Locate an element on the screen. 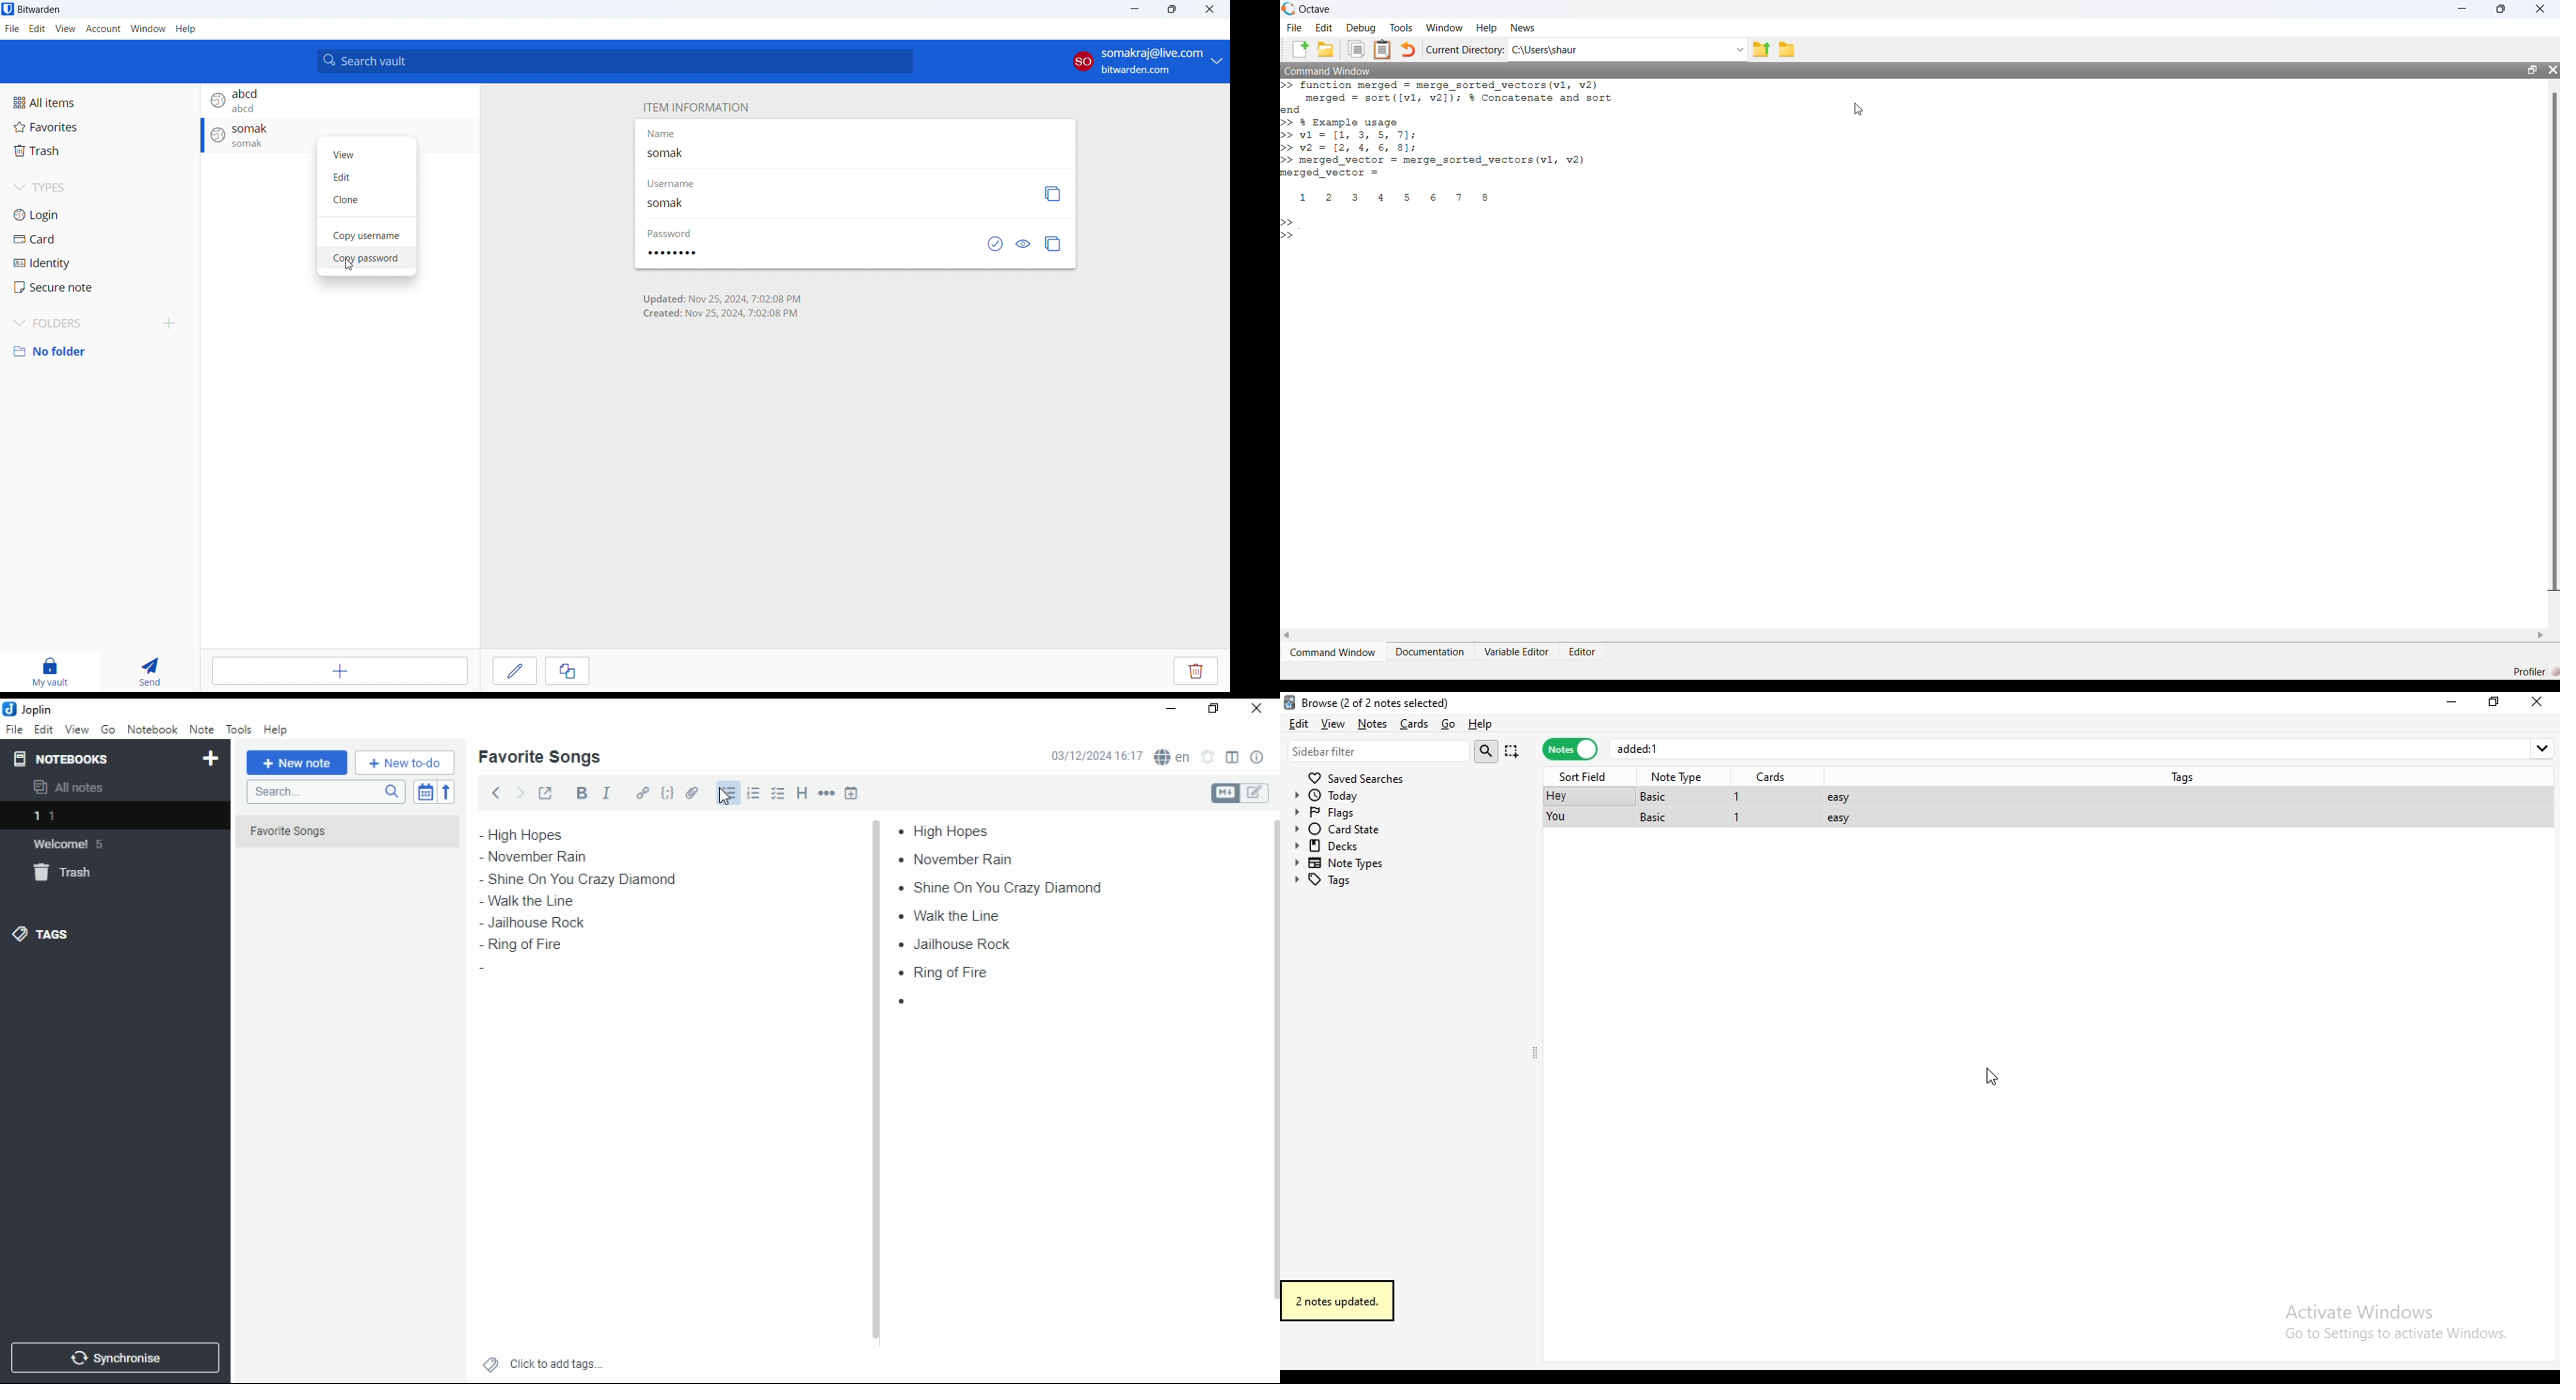 This screenshot has height=1400, width=2576. login is located at coordinates (100, 215).